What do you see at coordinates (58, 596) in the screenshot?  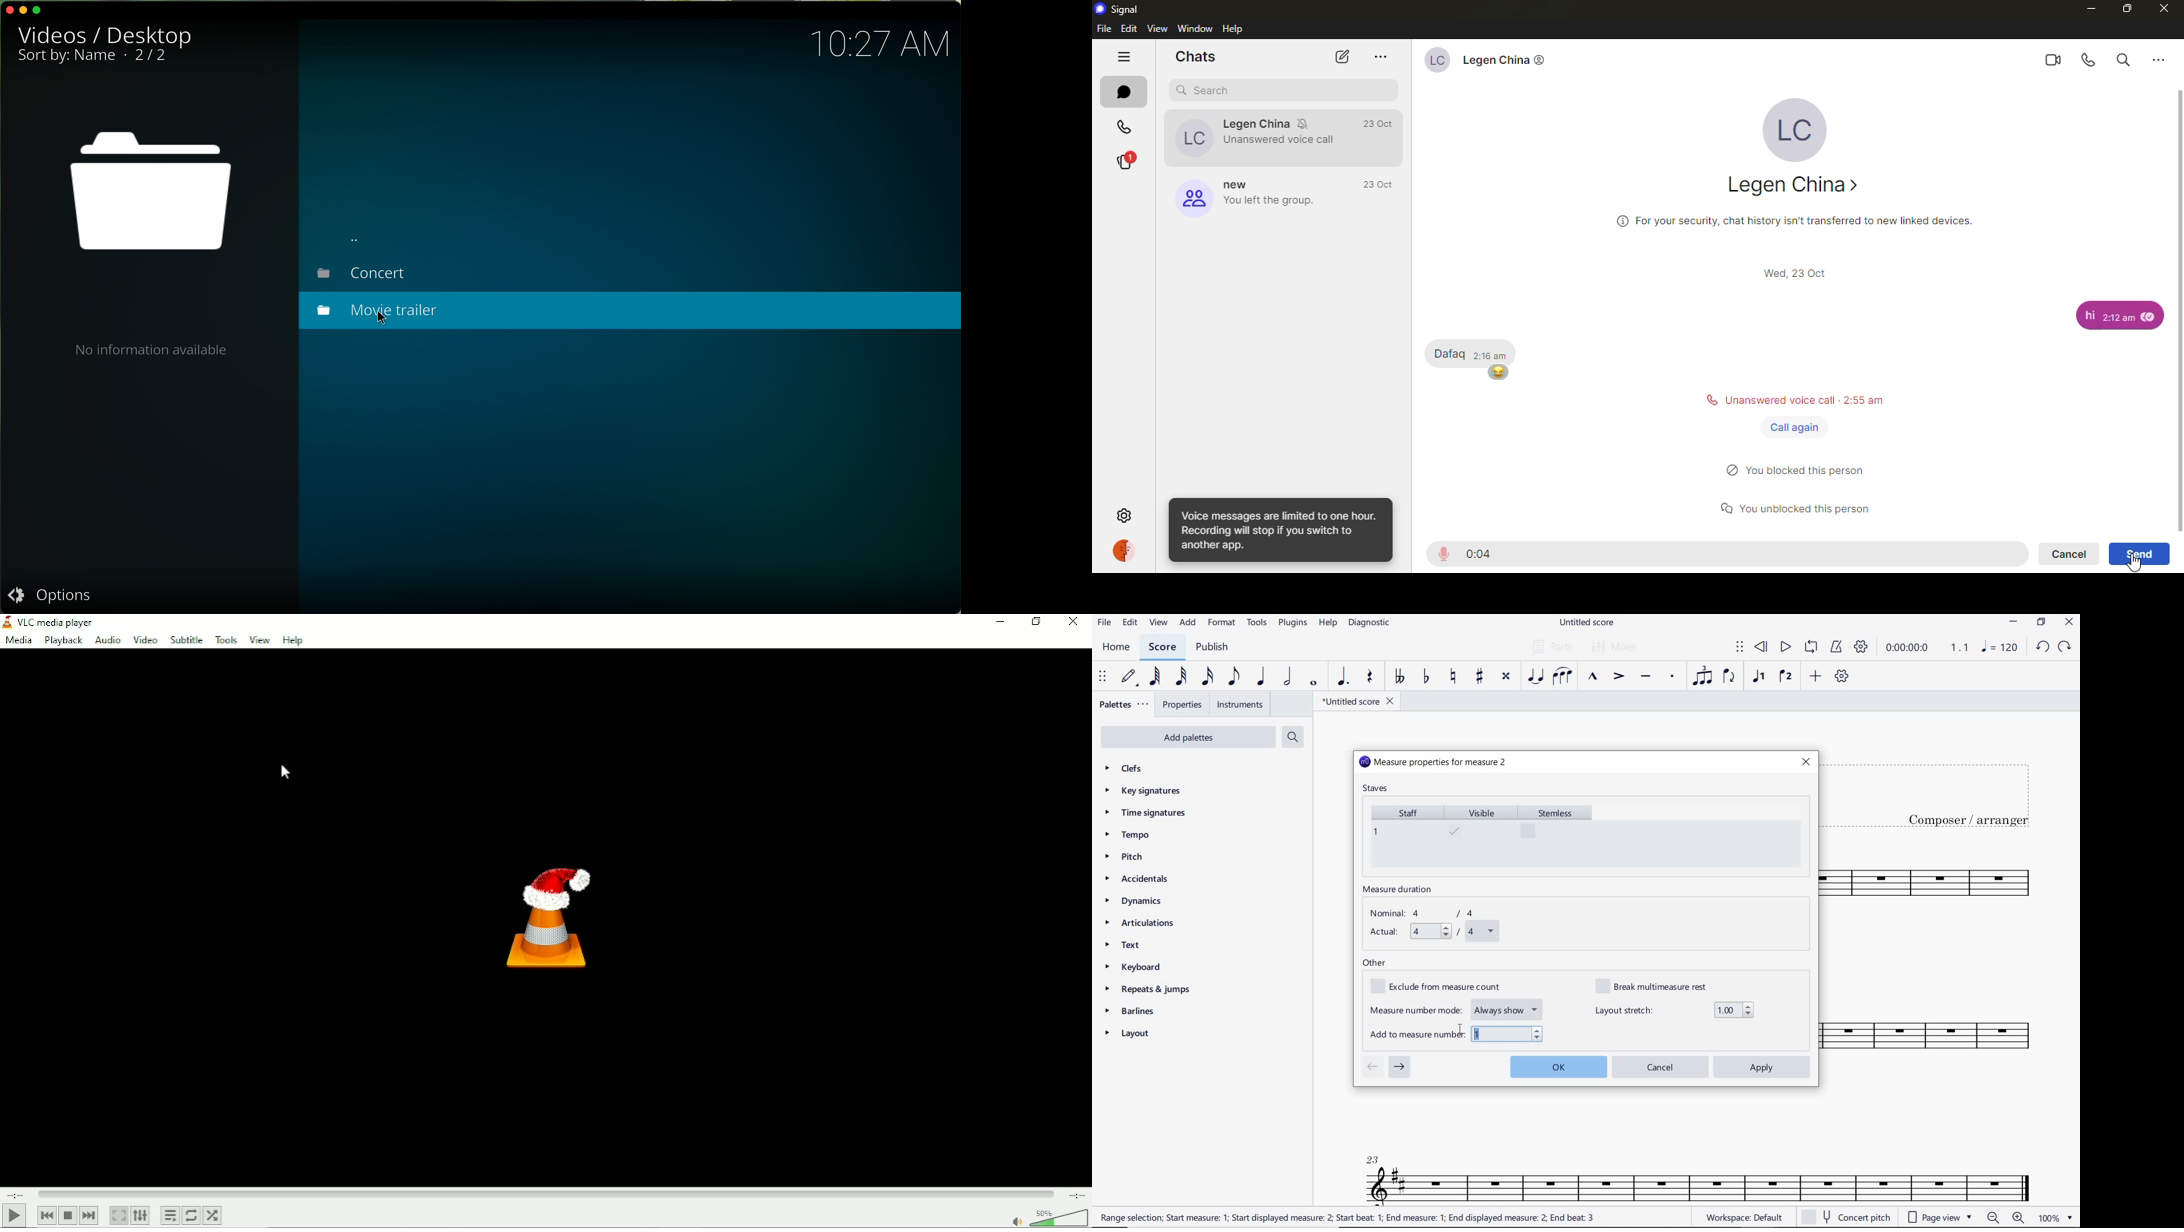 I see `Options` at bounding box center [58, 596].